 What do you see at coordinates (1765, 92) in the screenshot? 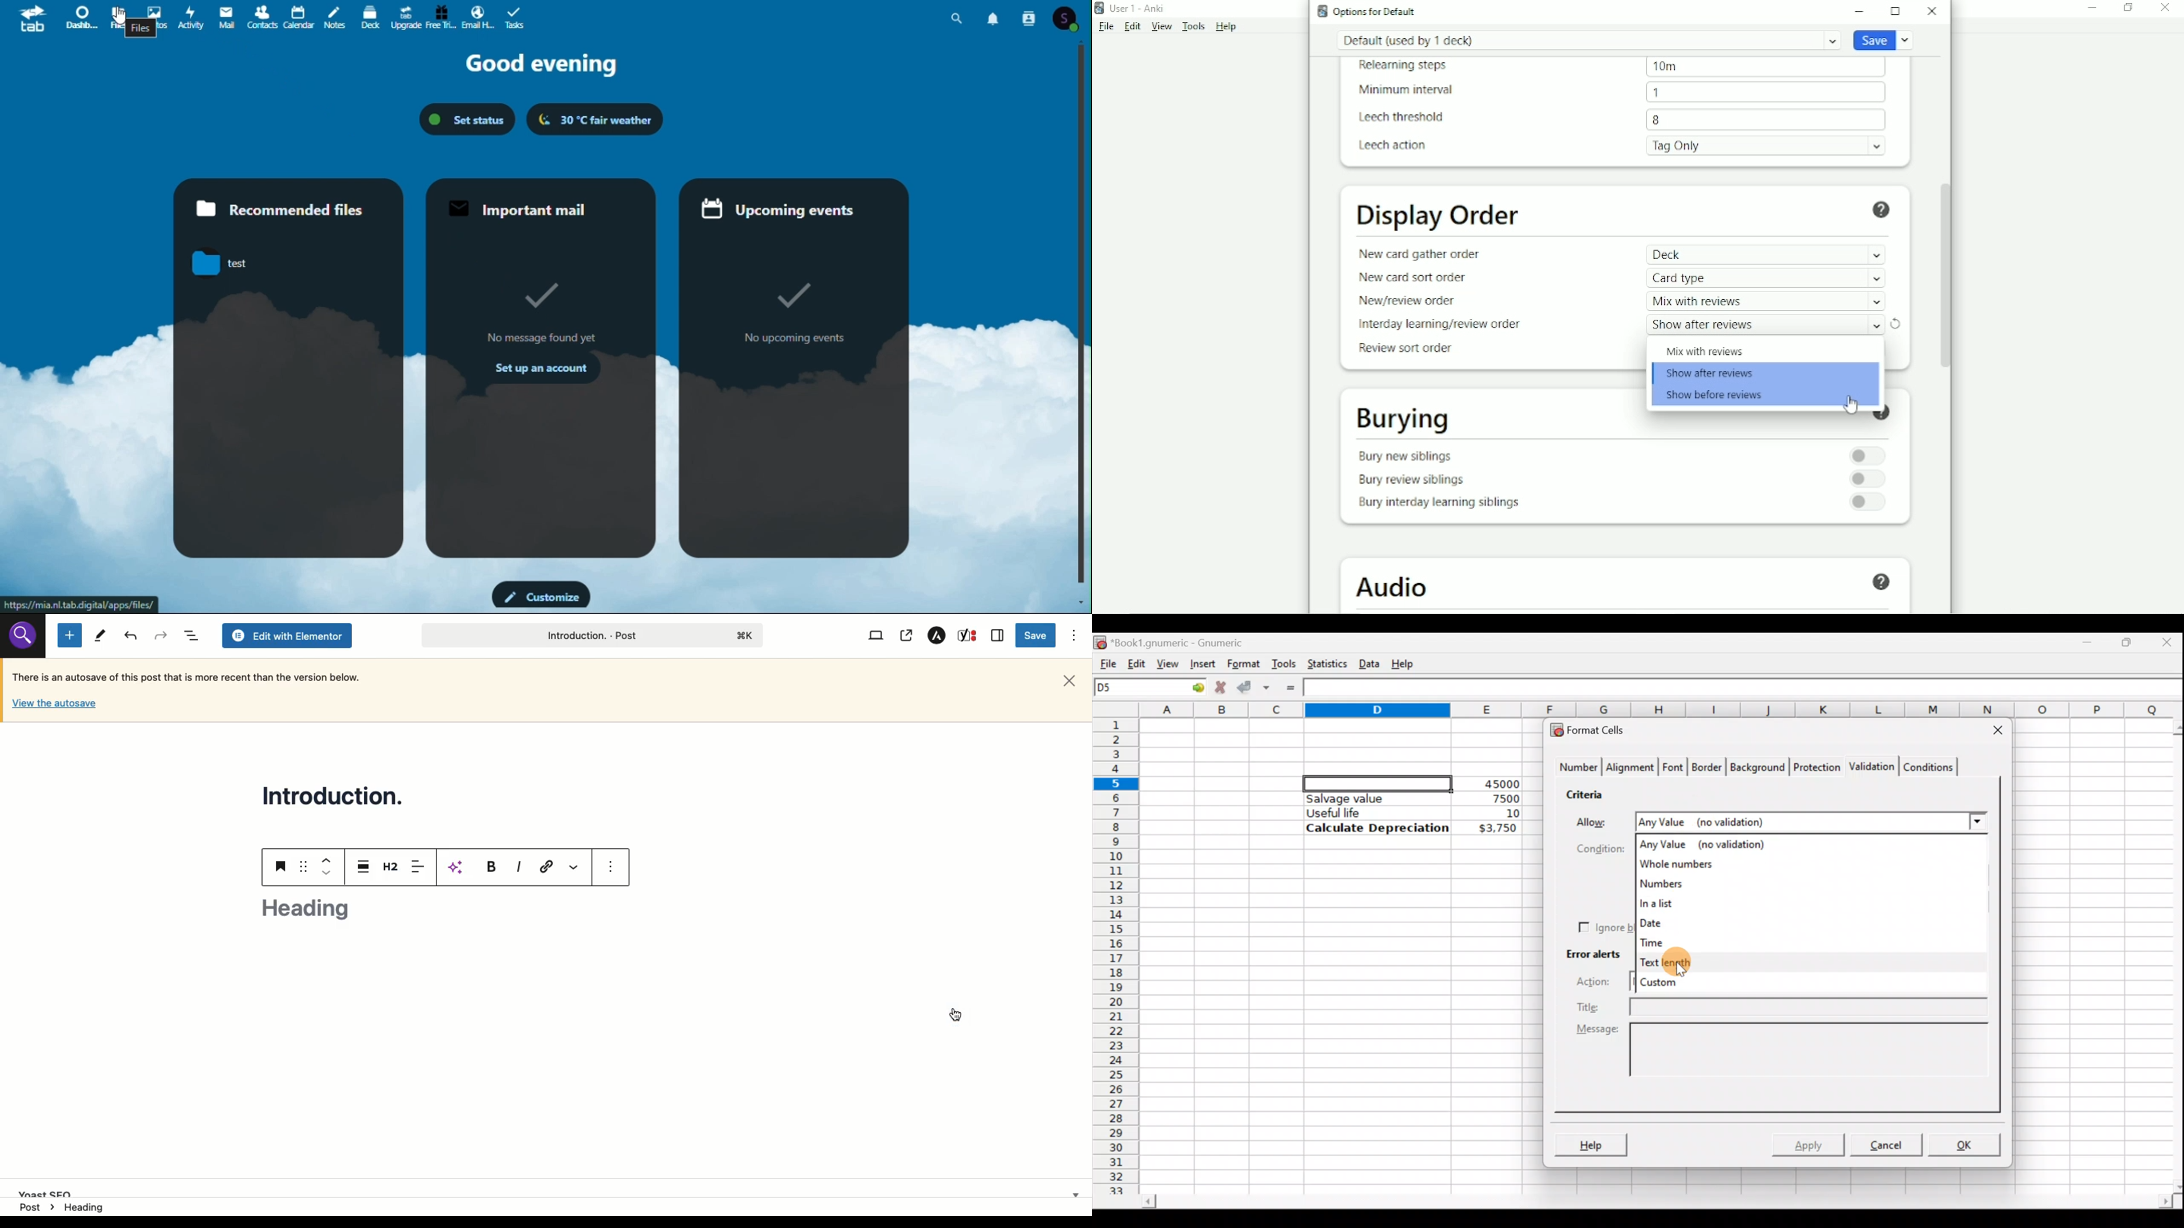
I see `1` at bounding box center [1765, 92].